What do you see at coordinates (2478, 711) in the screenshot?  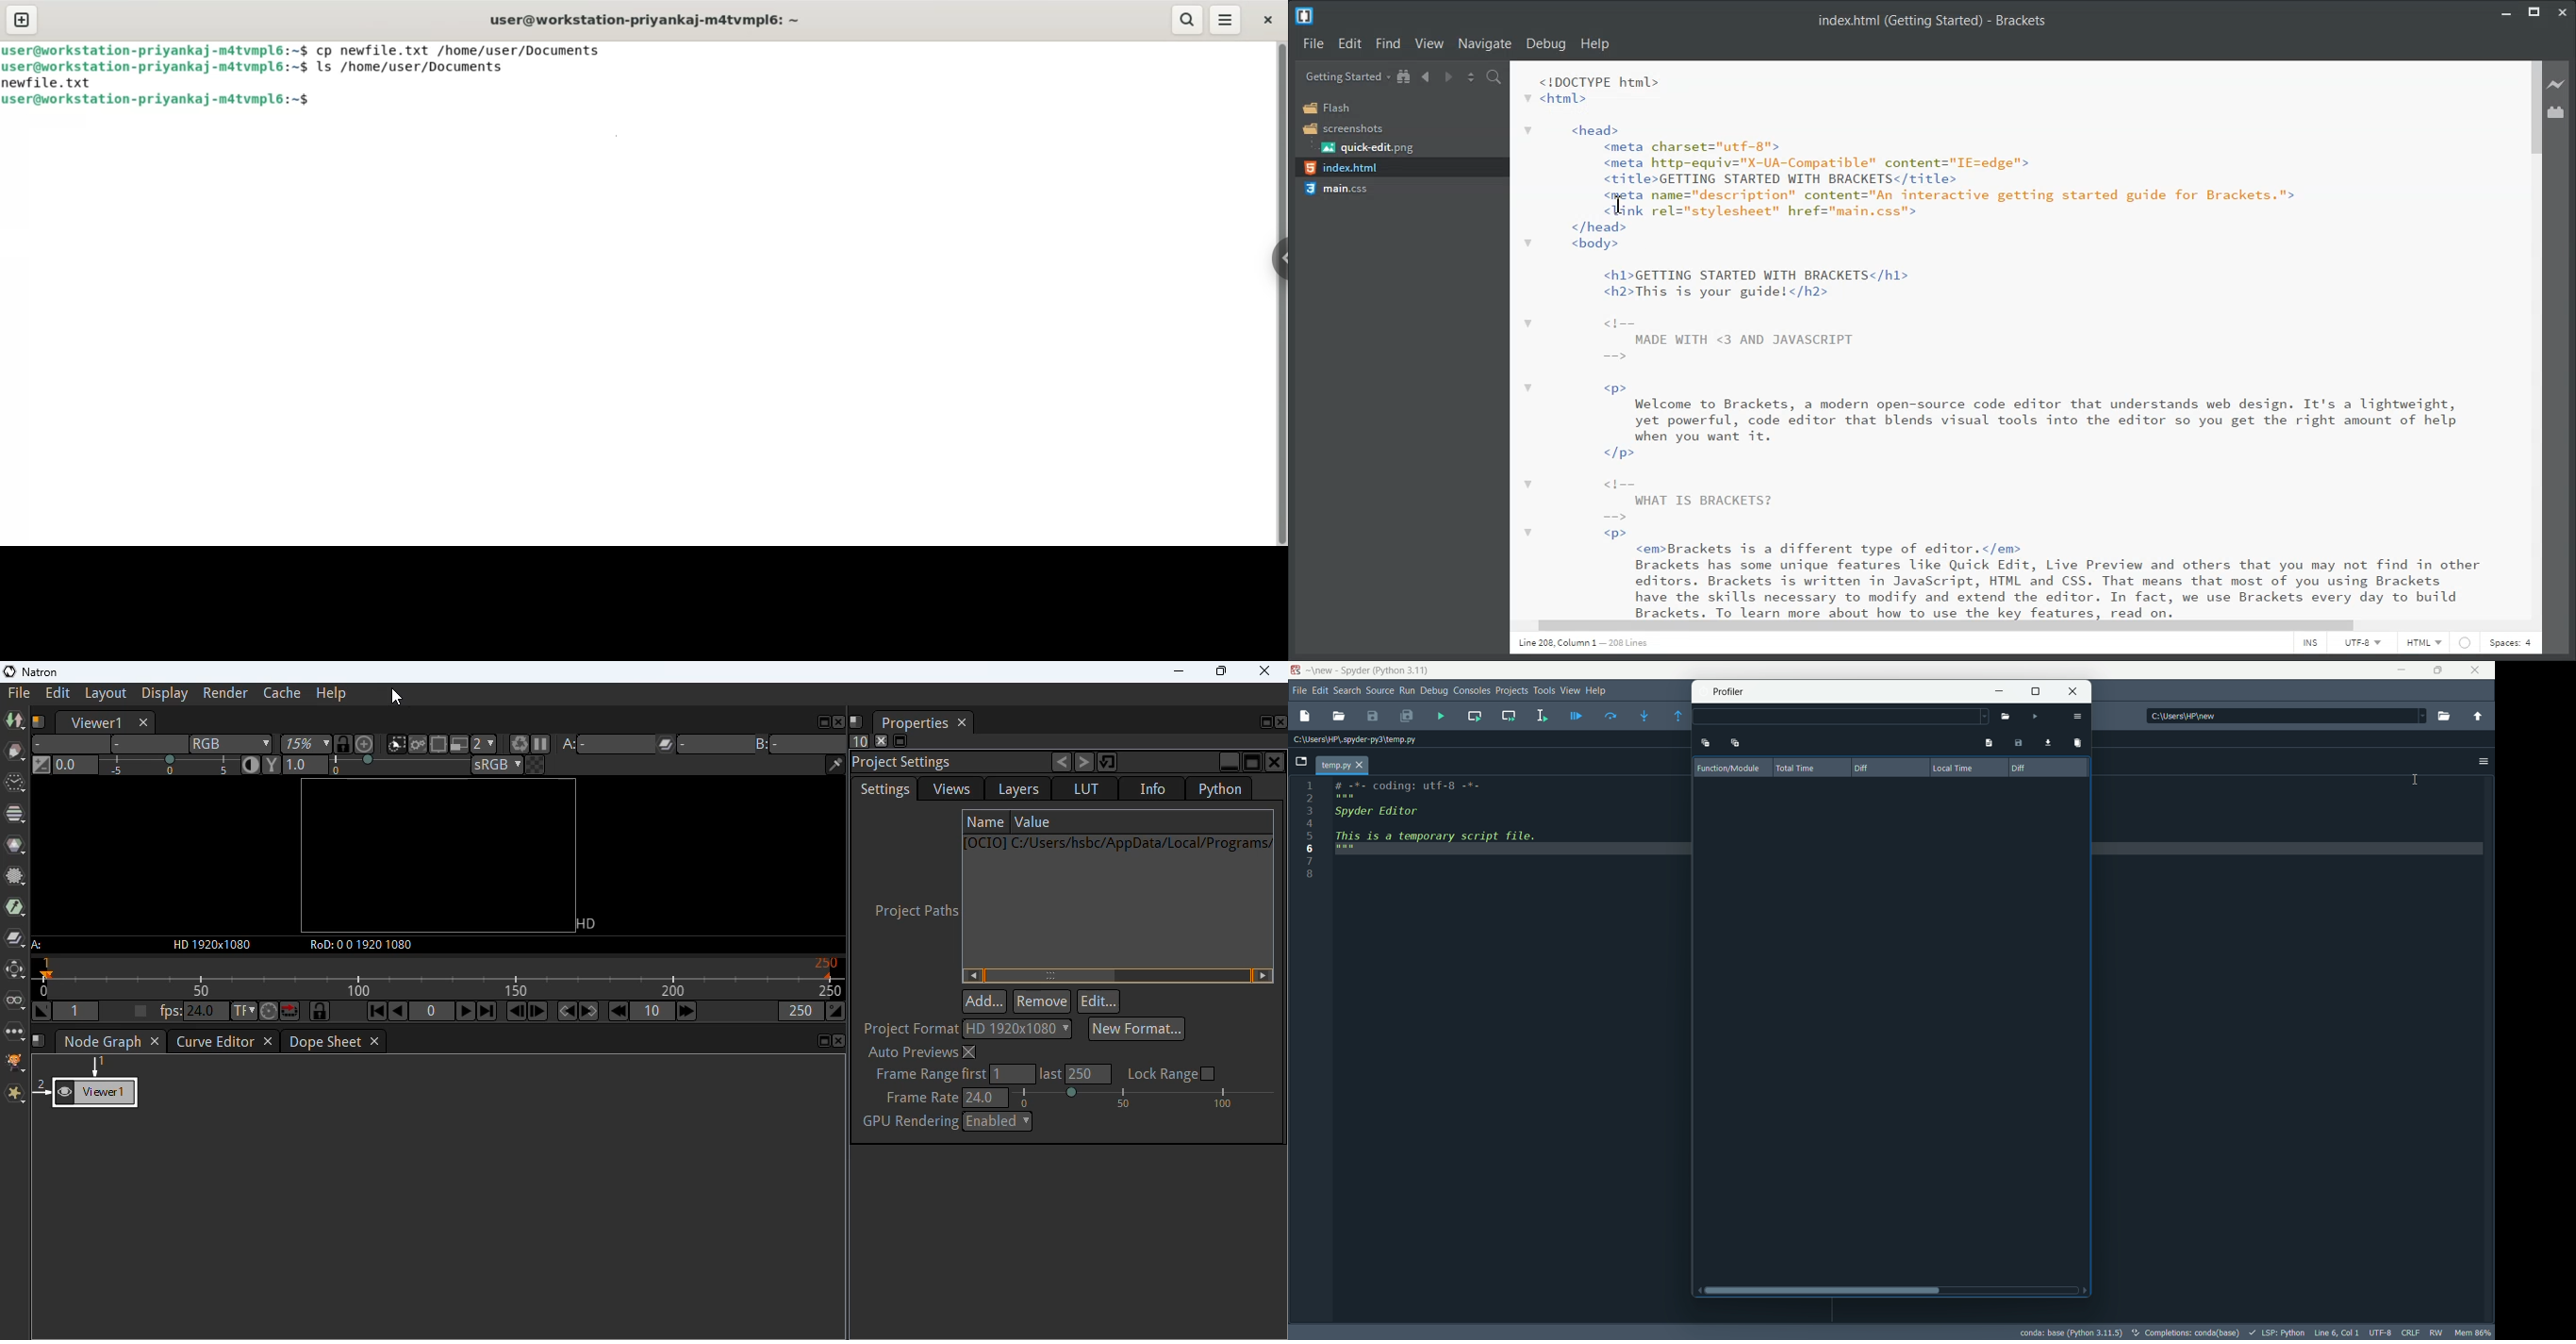 I see `parent directory` at bounding box center [2478, 711].